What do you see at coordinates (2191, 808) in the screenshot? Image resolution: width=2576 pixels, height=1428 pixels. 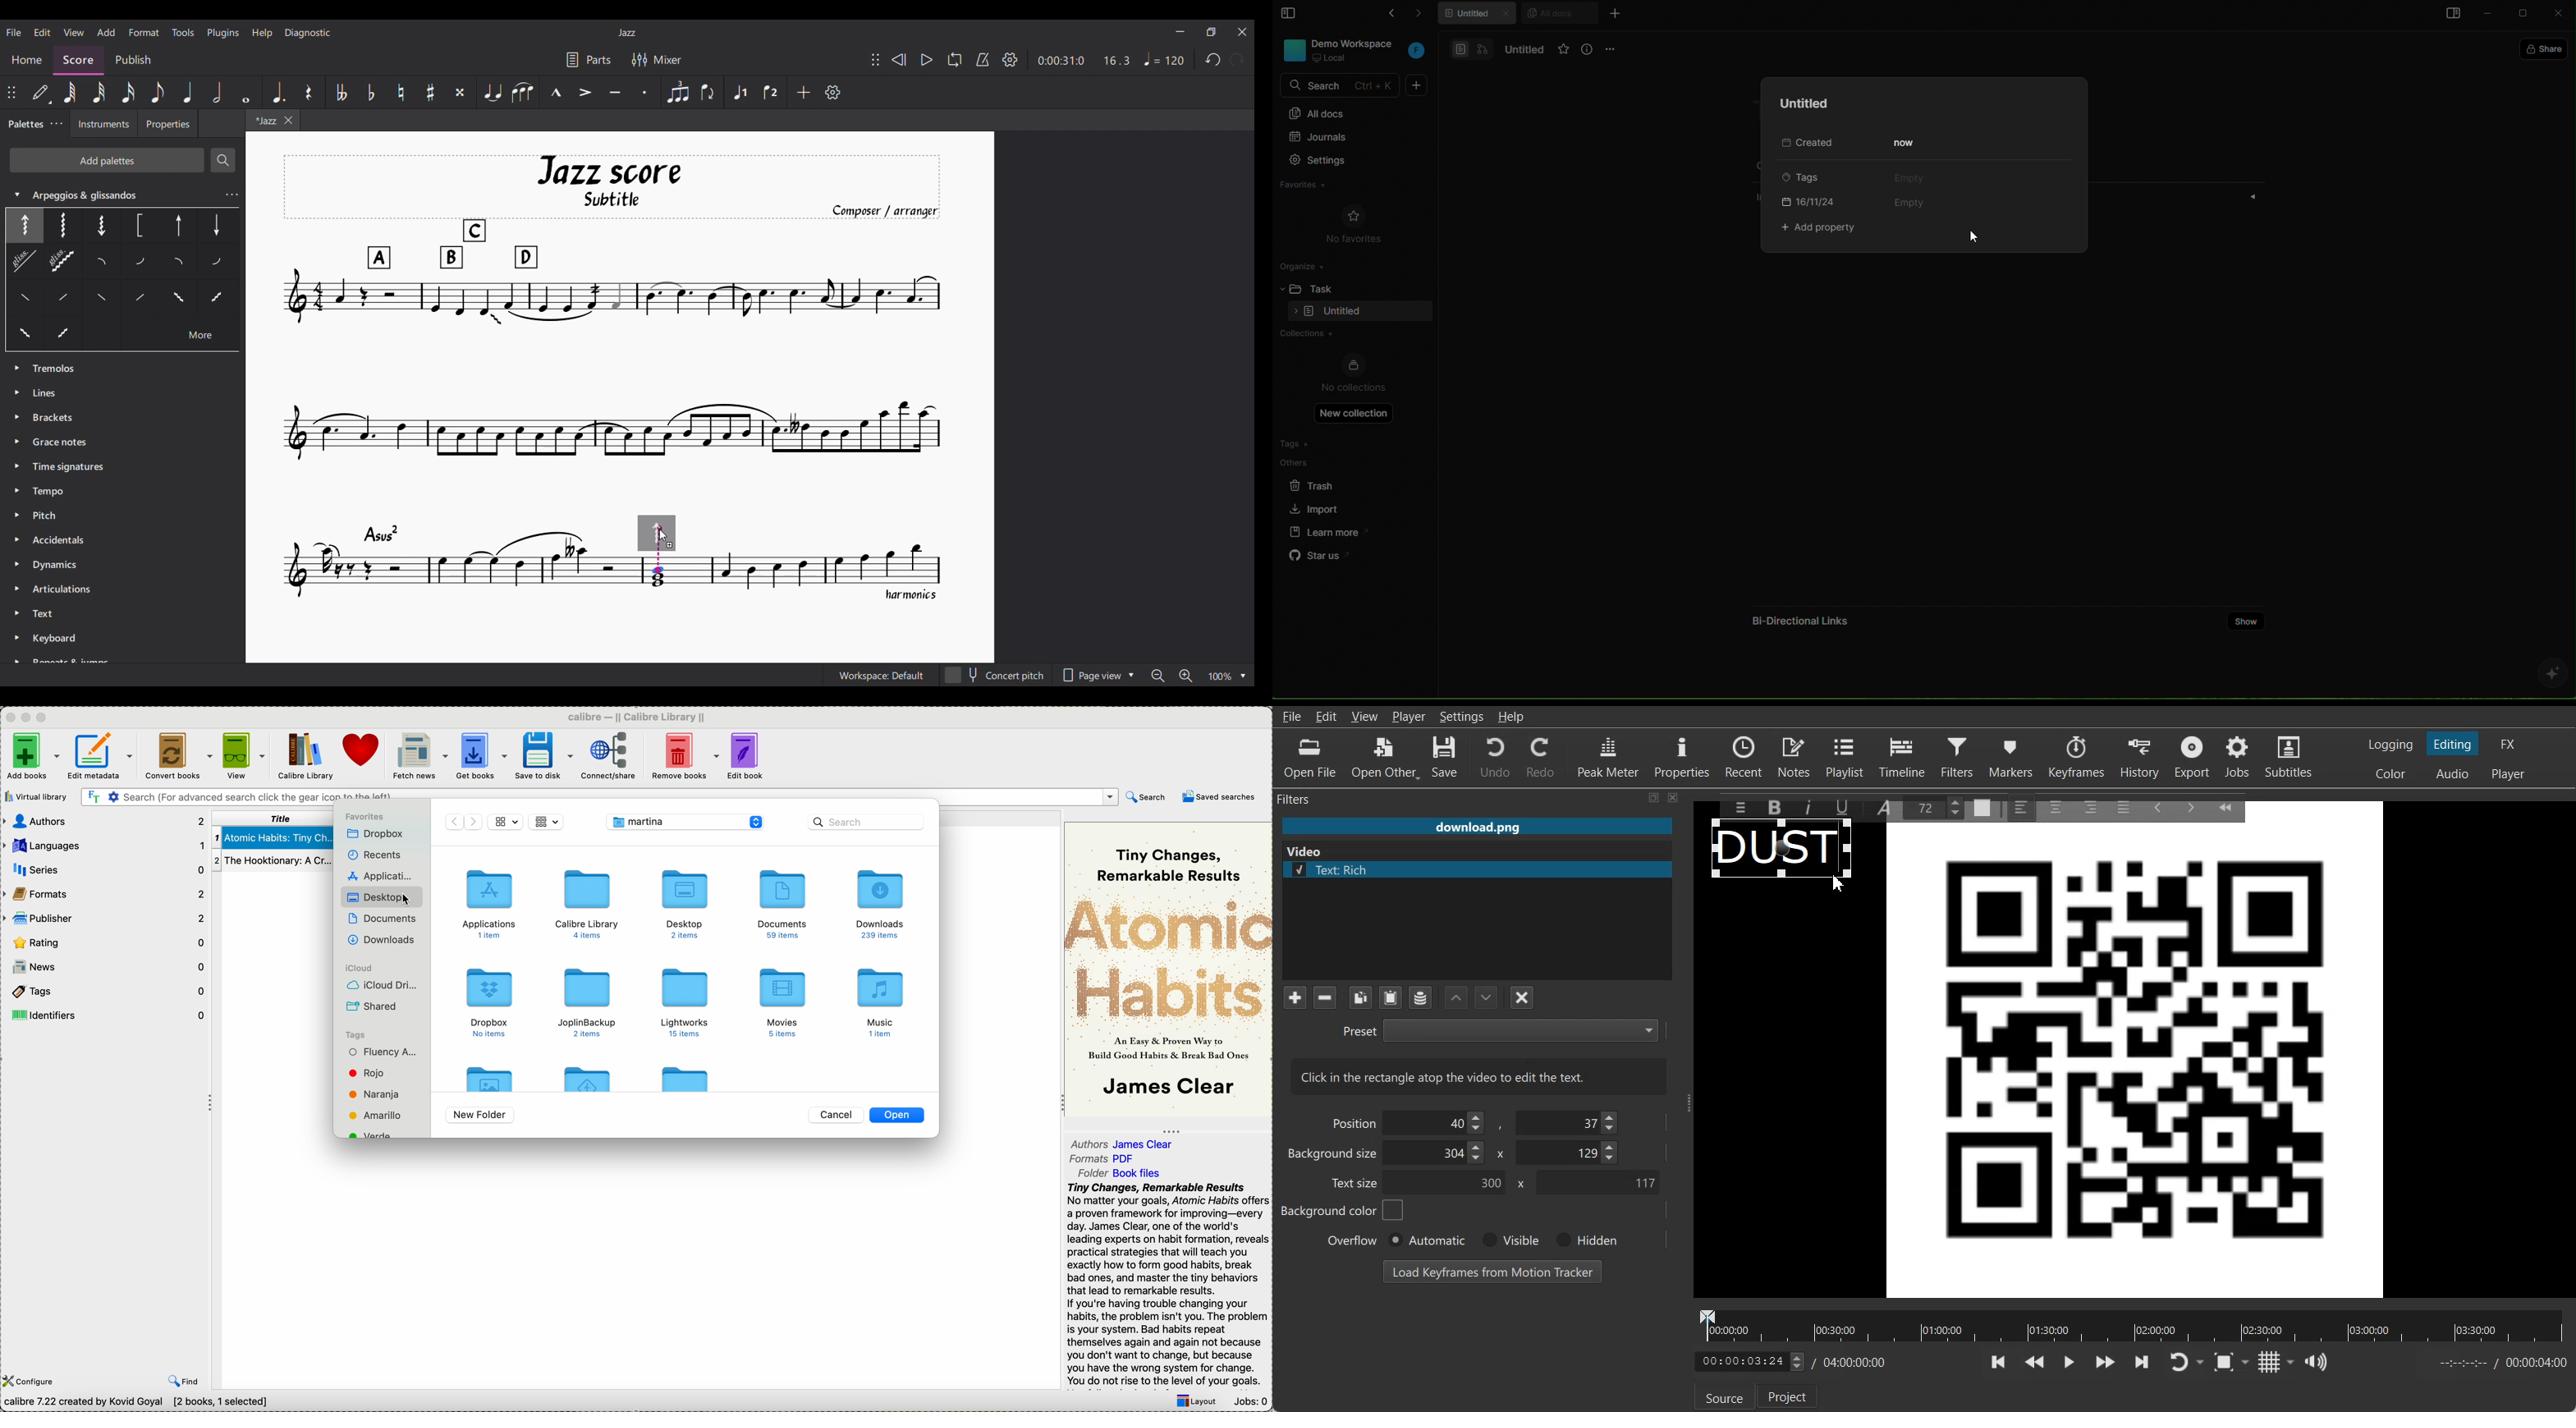 I see `Insert Indent` at bounding box center [2191, 808].